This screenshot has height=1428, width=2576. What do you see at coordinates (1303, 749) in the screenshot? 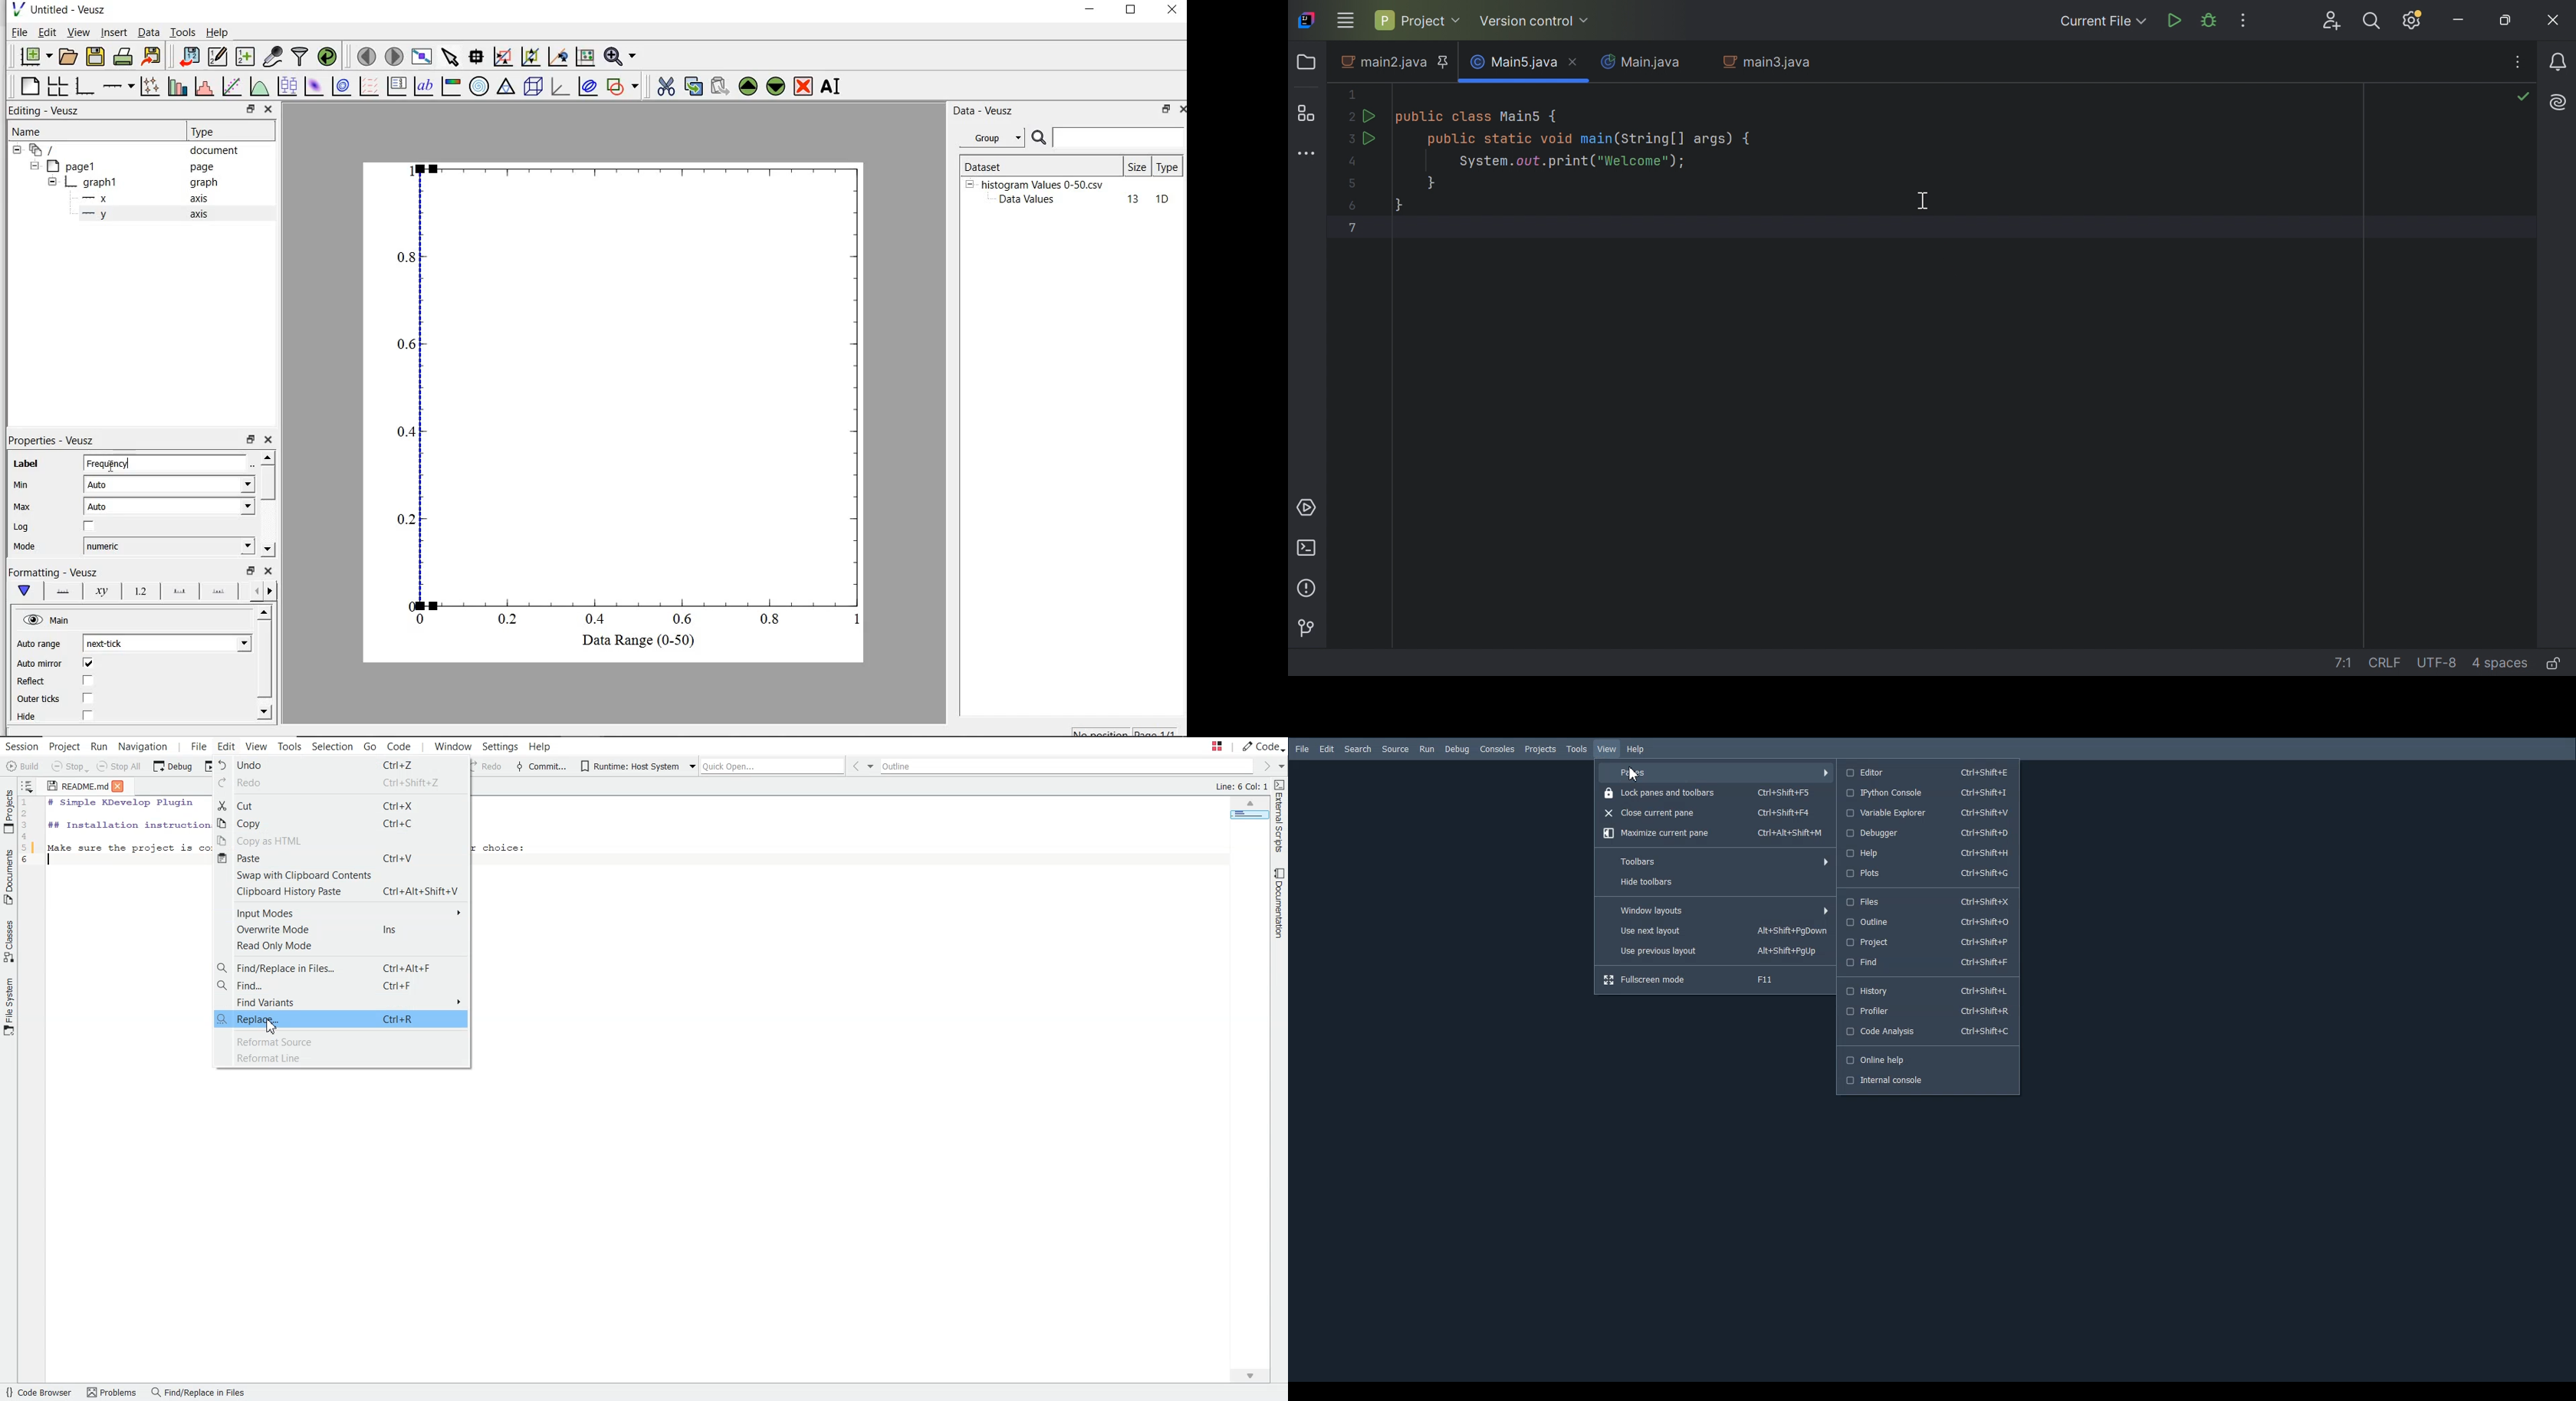
I see `File` at bounding box center [1303, 749].